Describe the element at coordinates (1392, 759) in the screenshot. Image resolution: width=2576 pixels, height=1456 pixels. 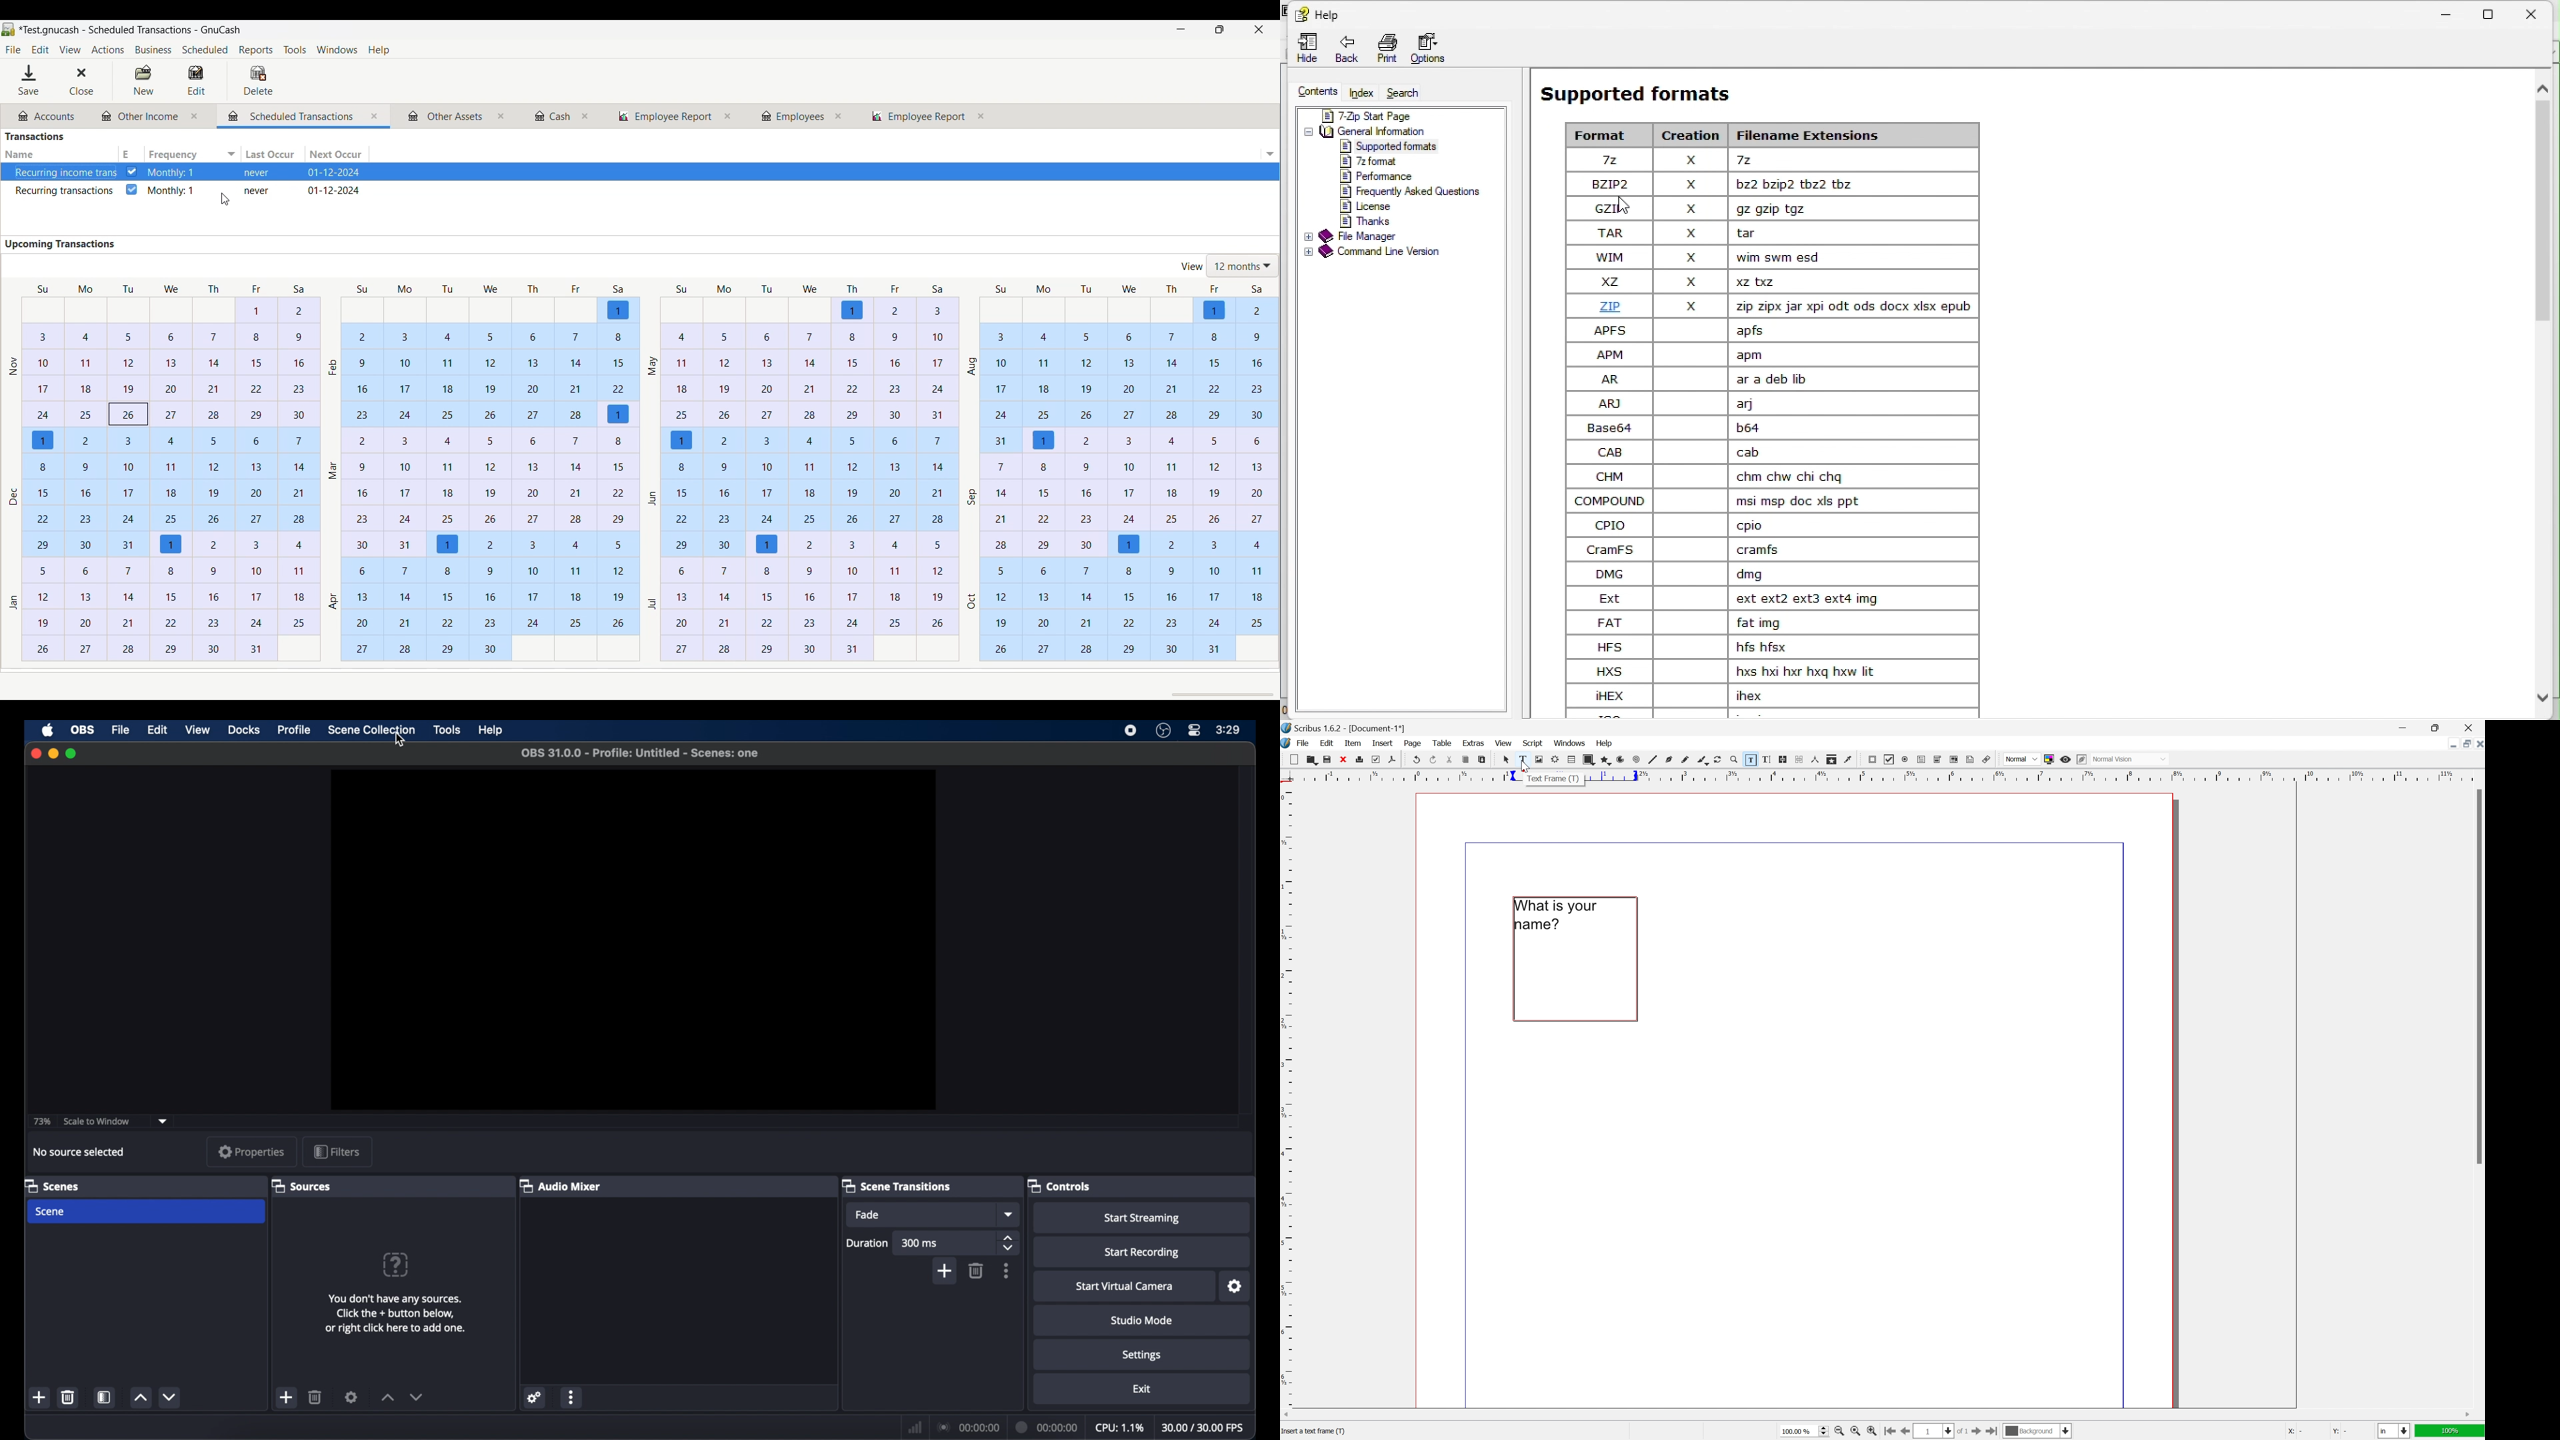
I see `save as pdf` at that location.